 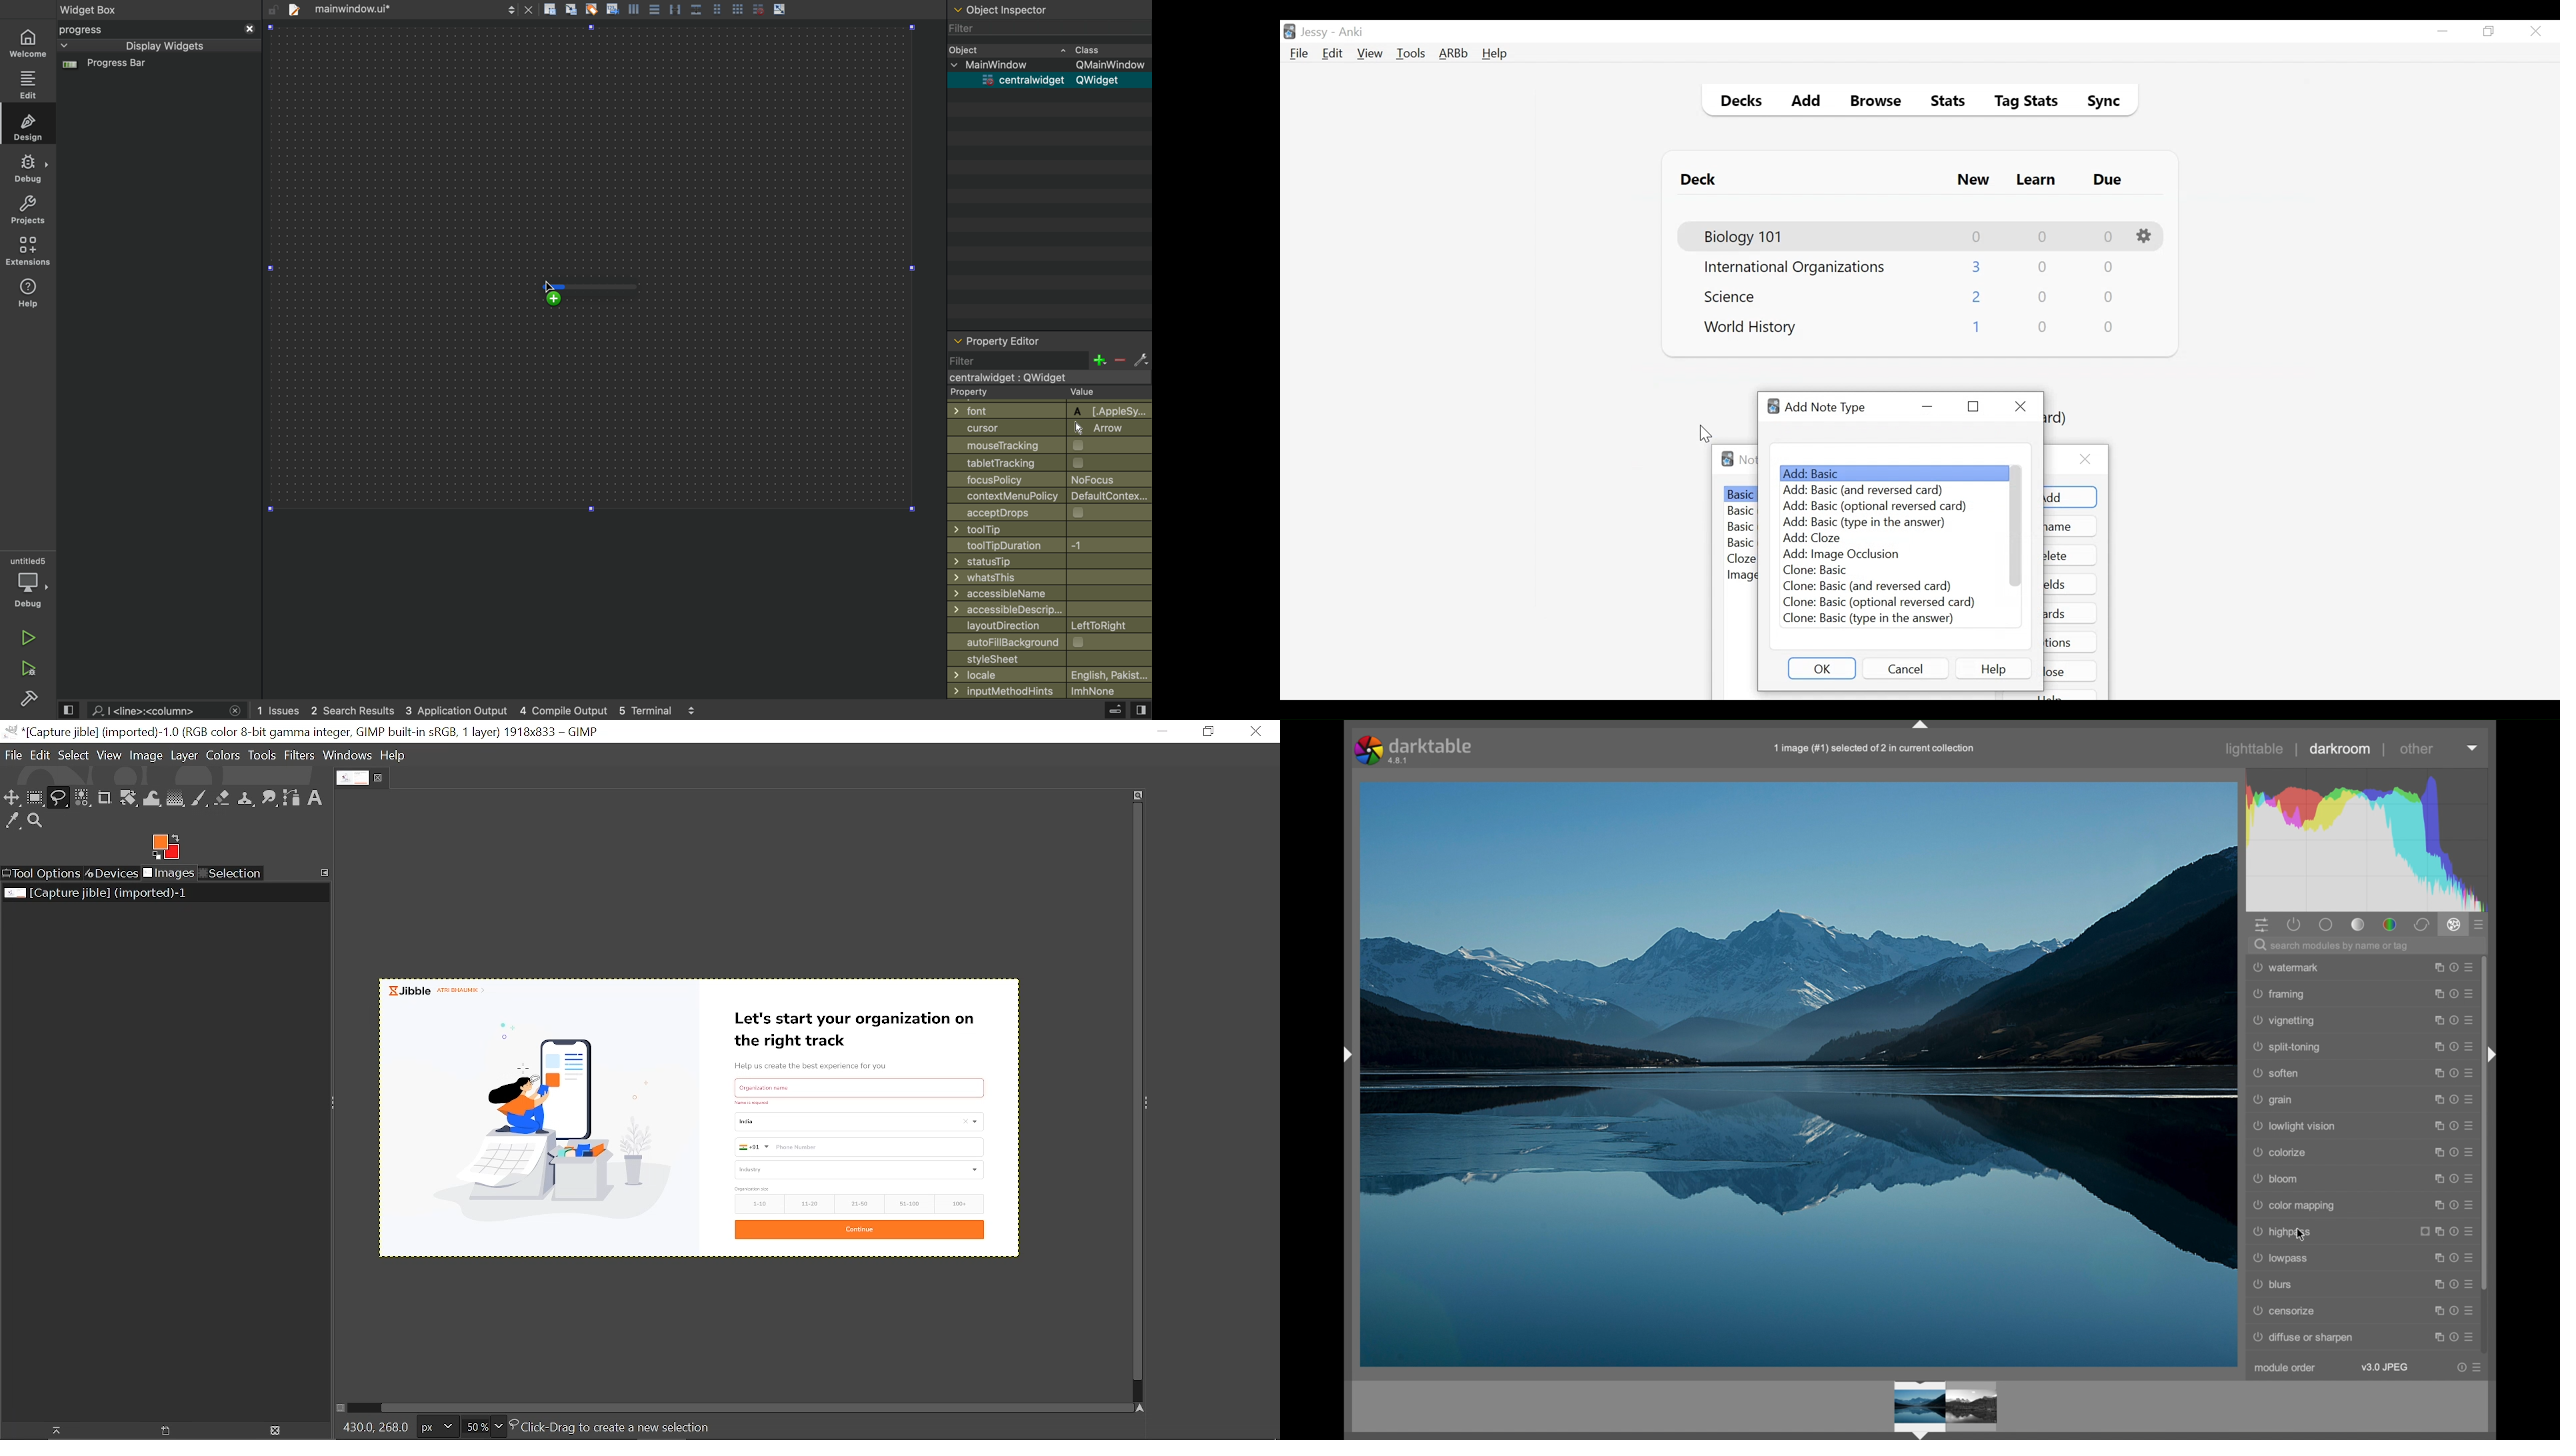 I want to click on vignetting, so click(x=2285, y=1021).